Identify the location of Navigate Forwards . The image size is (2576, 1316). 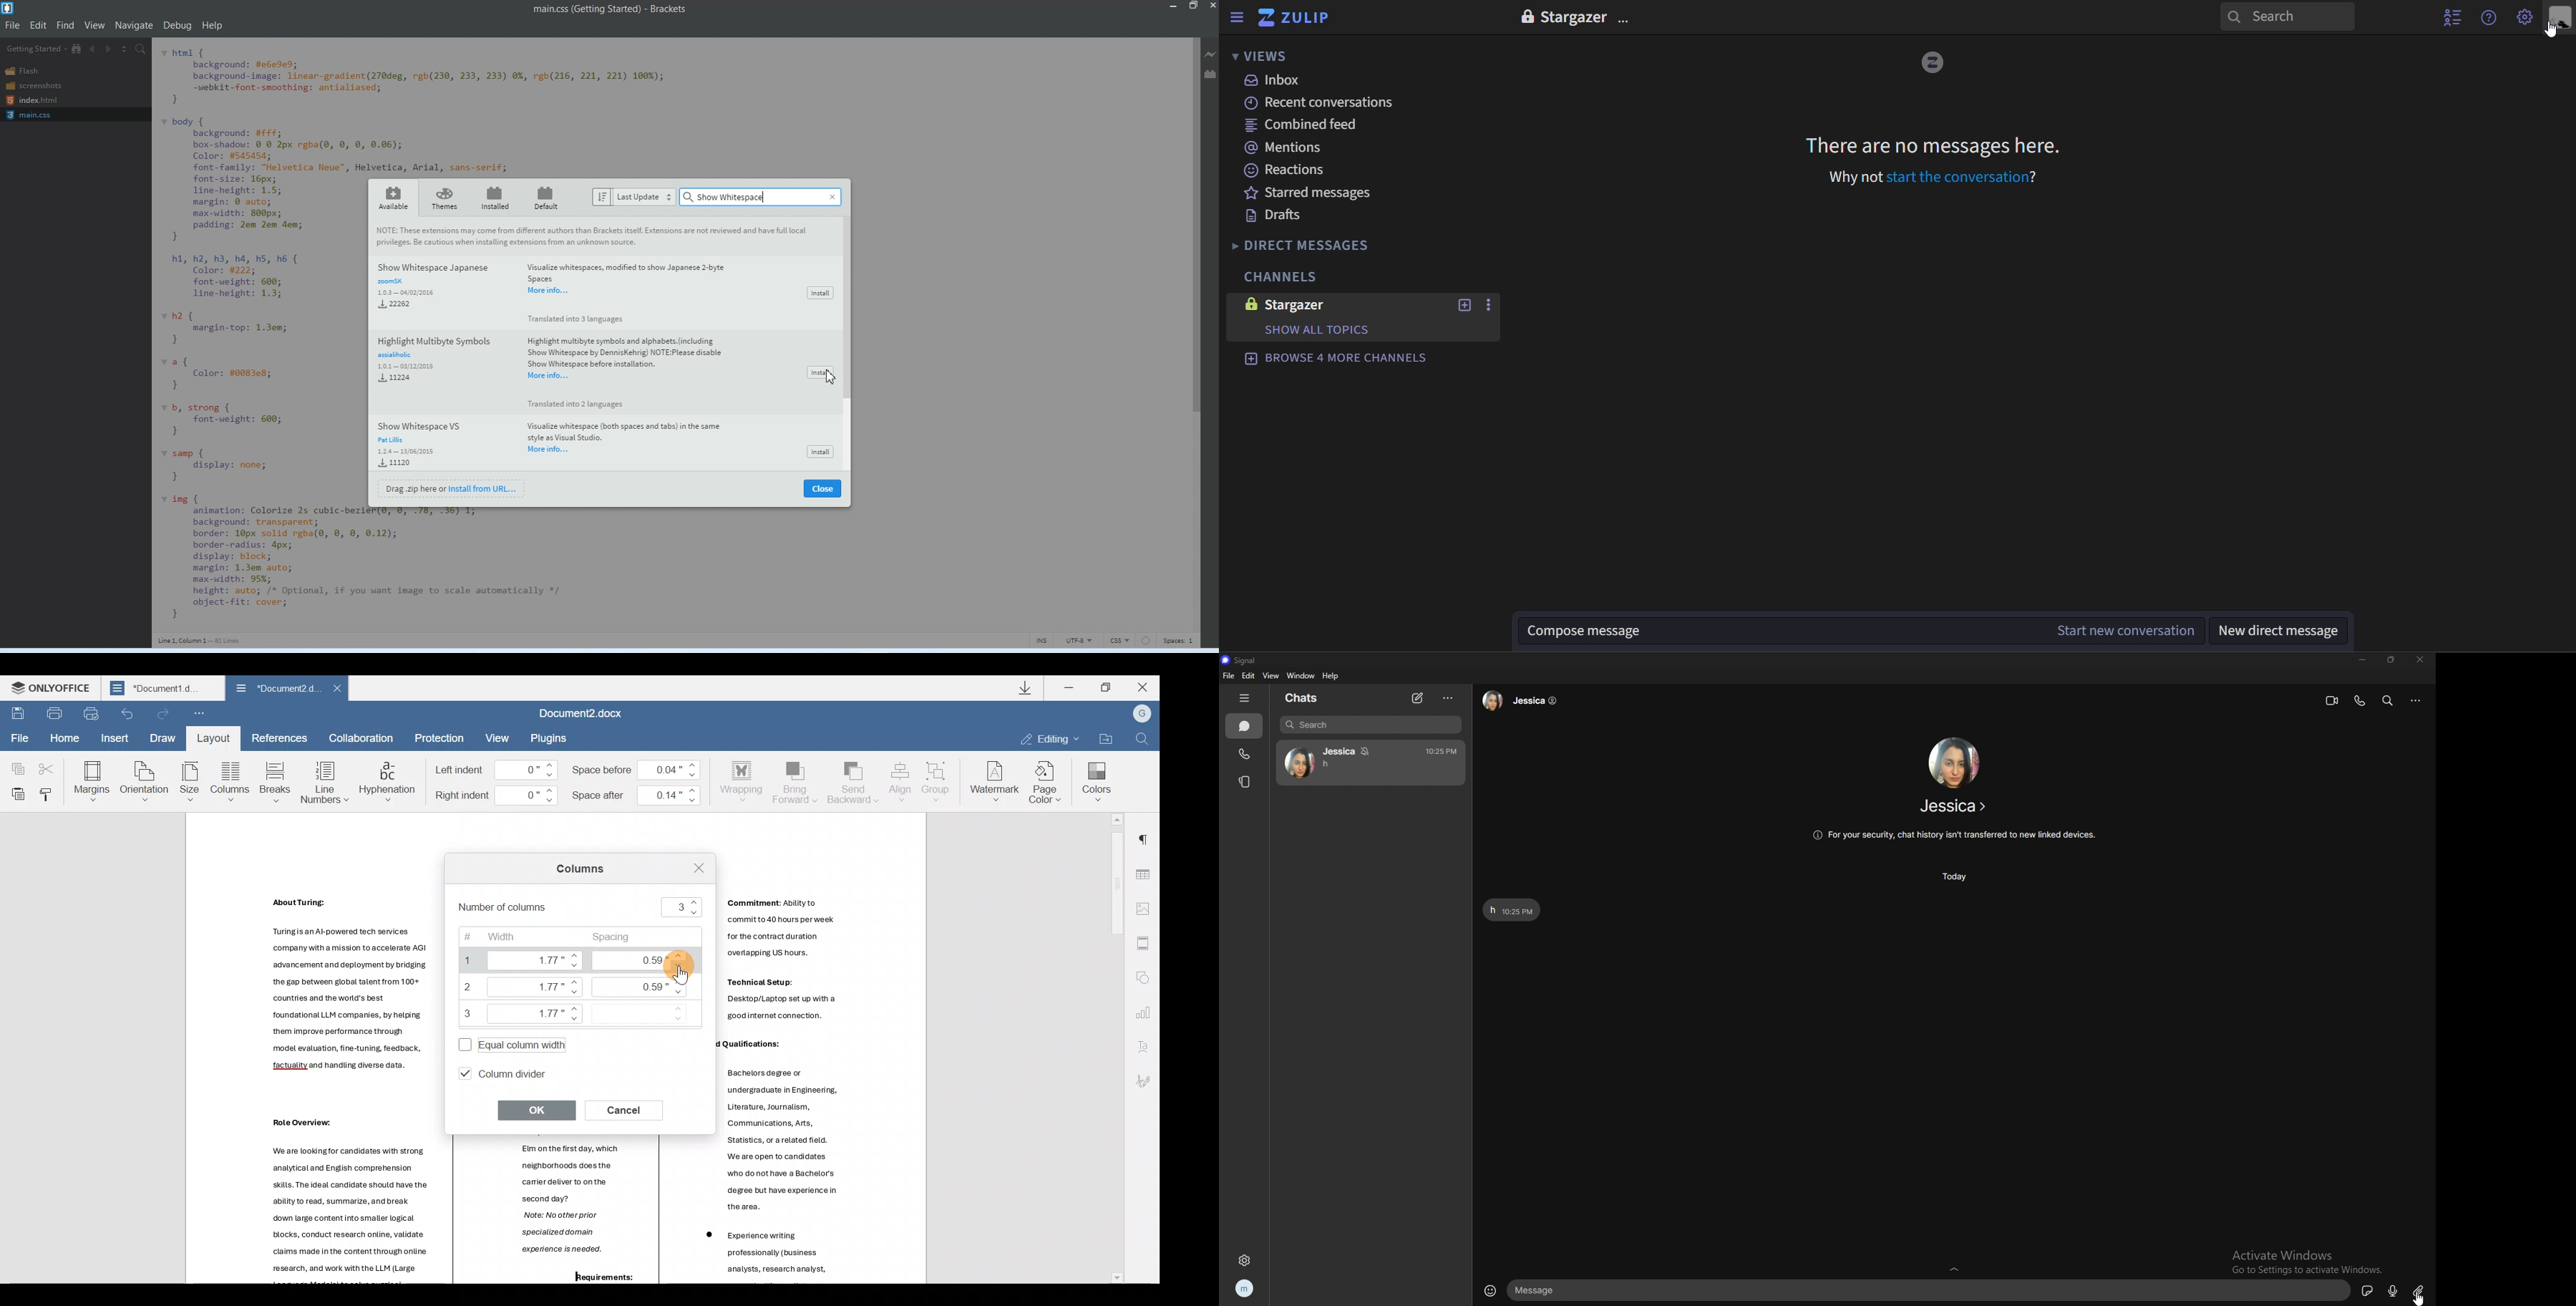
(109, 48).